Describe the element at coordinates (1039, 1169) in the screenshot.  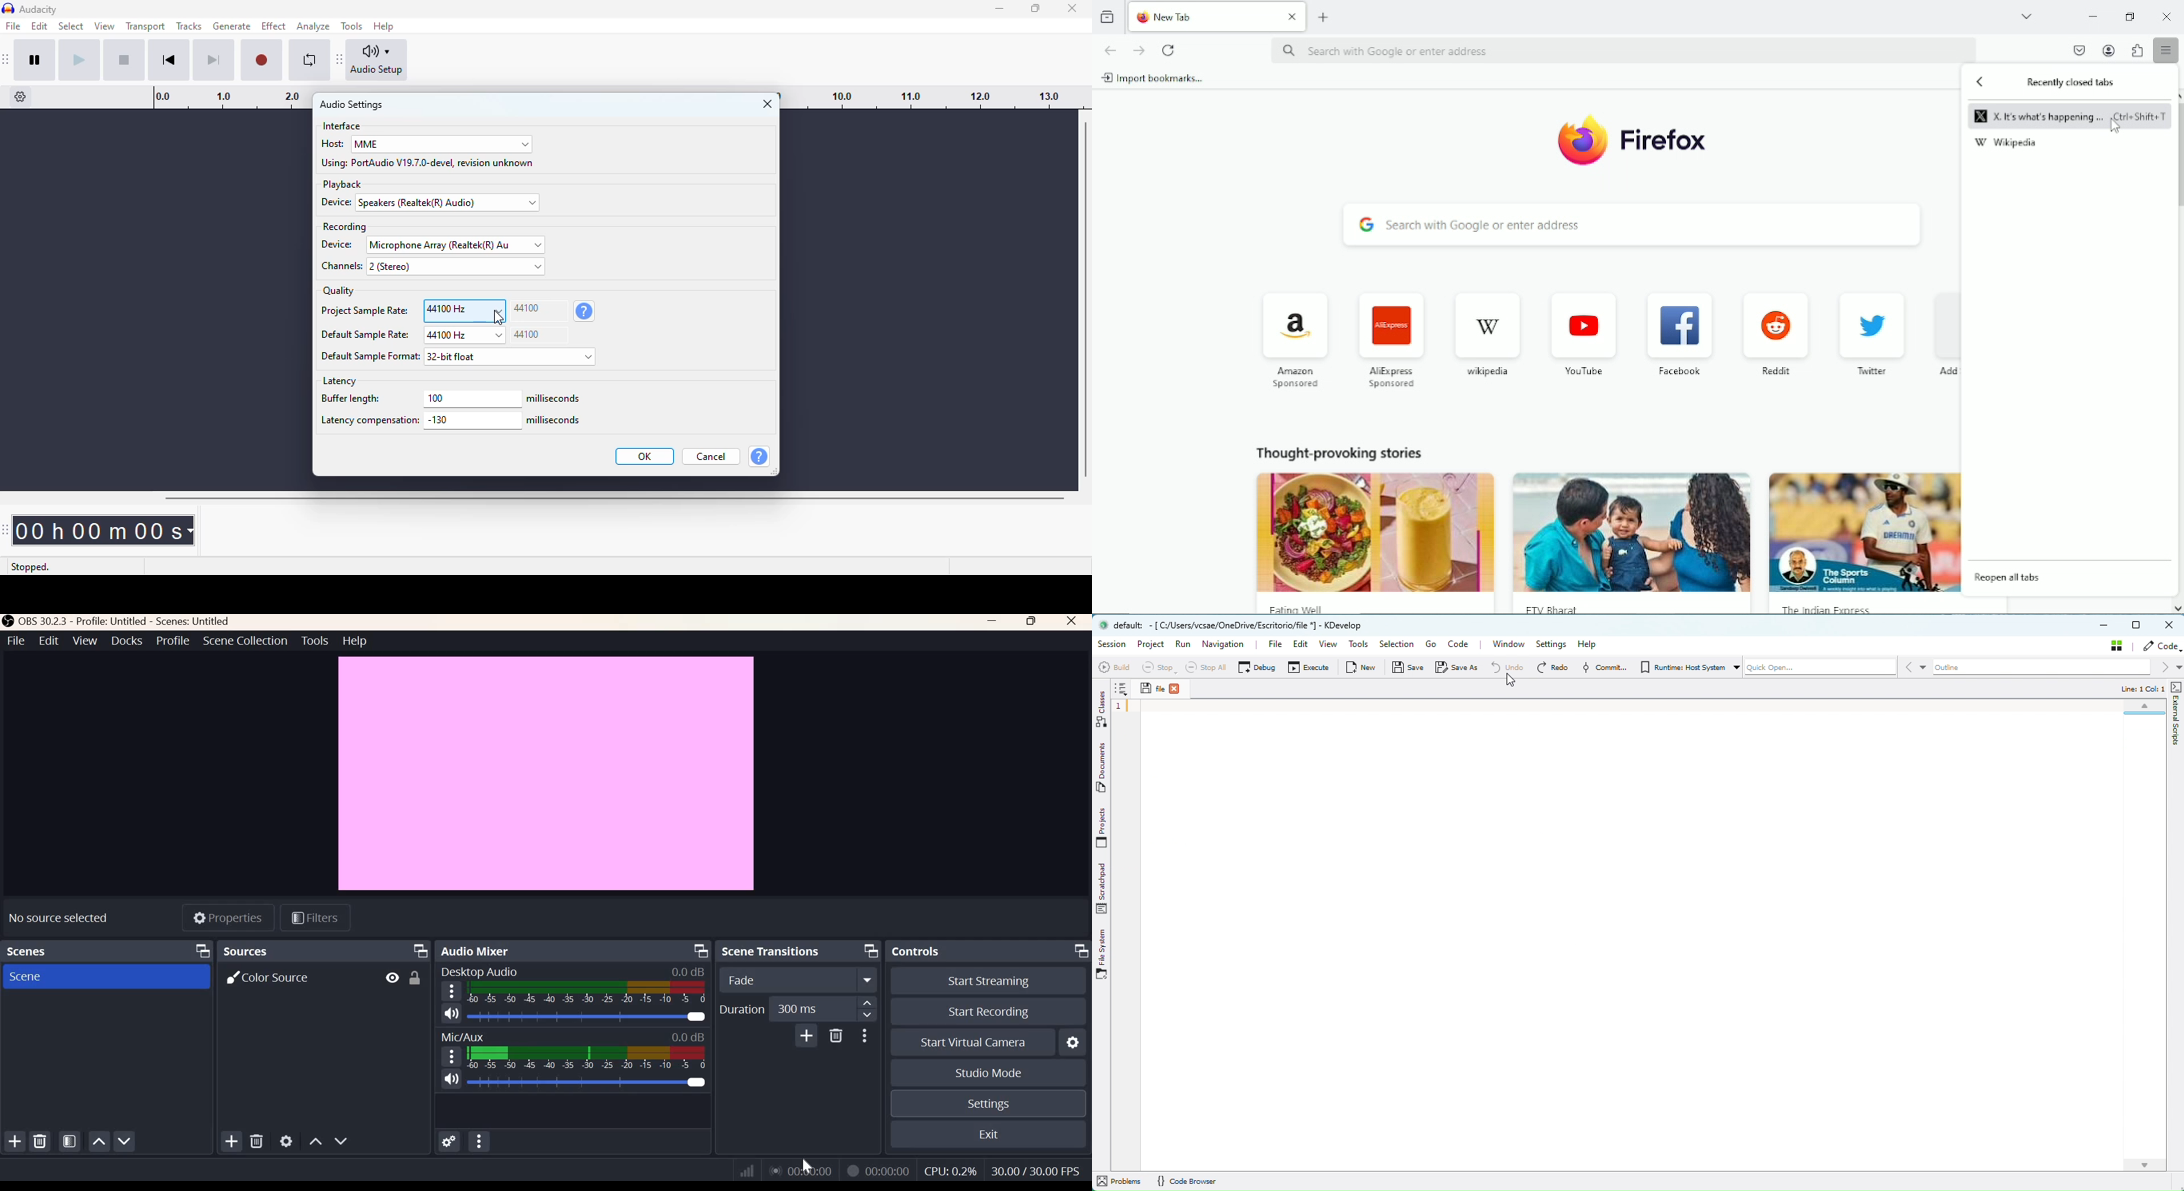
I see `Frame Rate (FPS)` at that location.